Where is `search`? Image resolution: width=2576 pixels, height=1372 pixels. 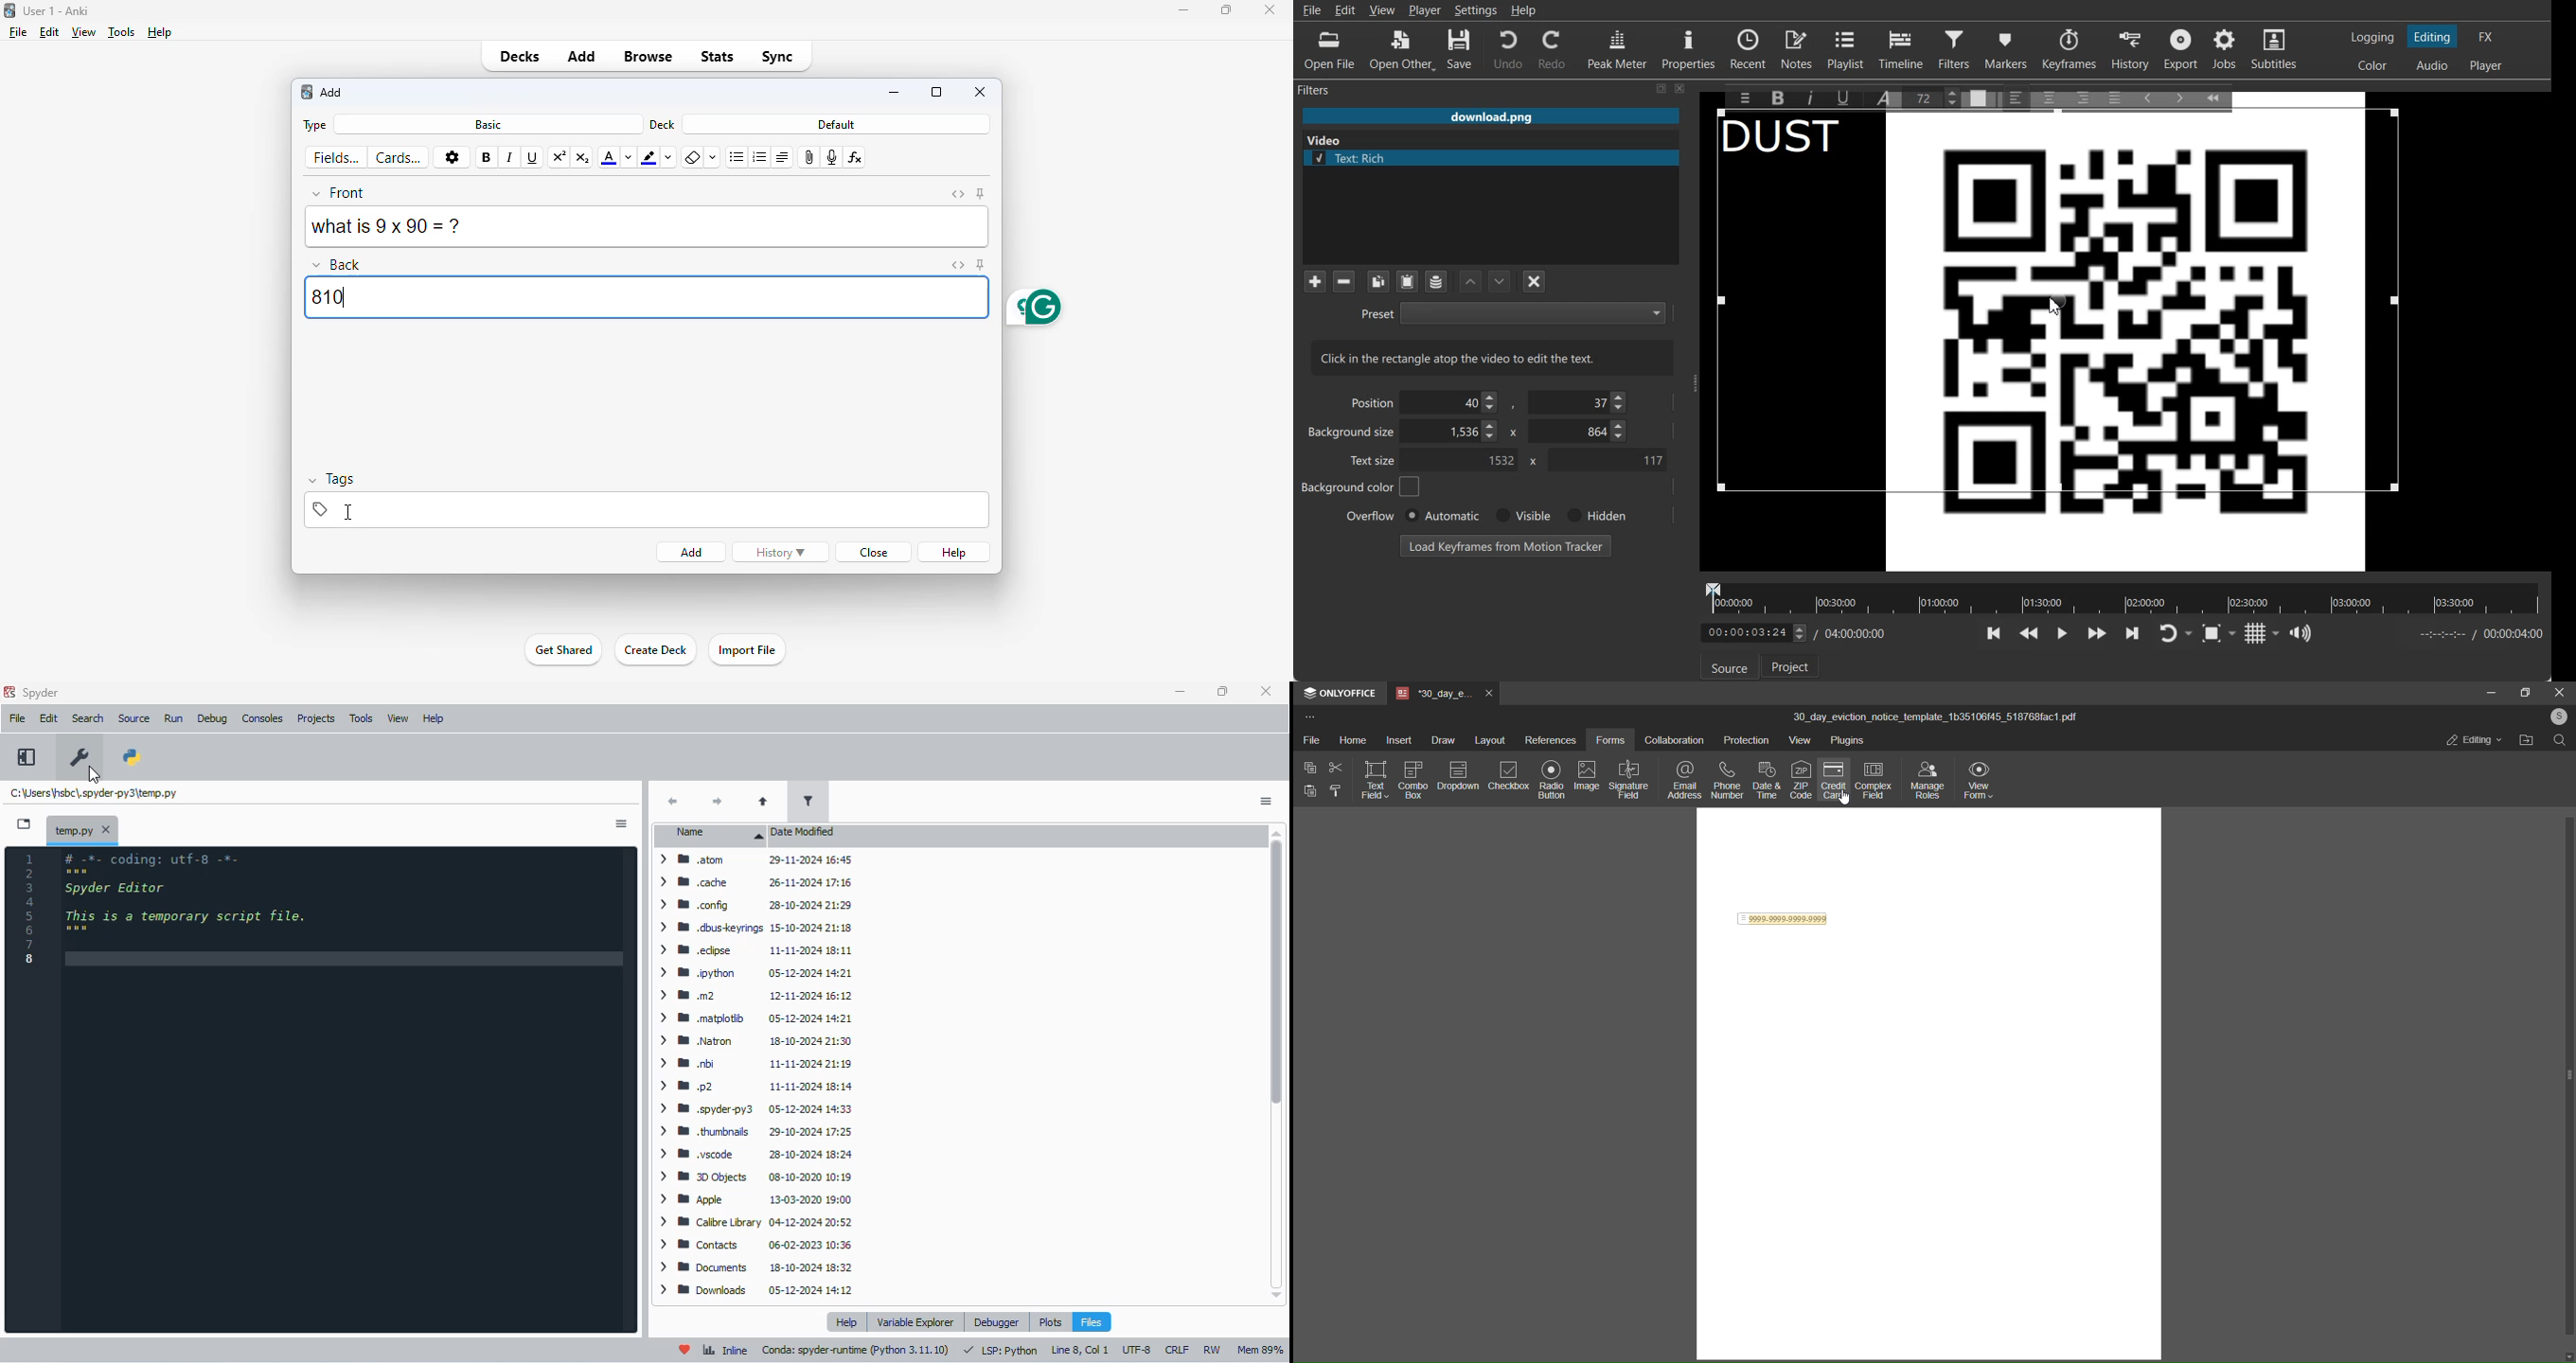 search is located at coordinates (88, 718).